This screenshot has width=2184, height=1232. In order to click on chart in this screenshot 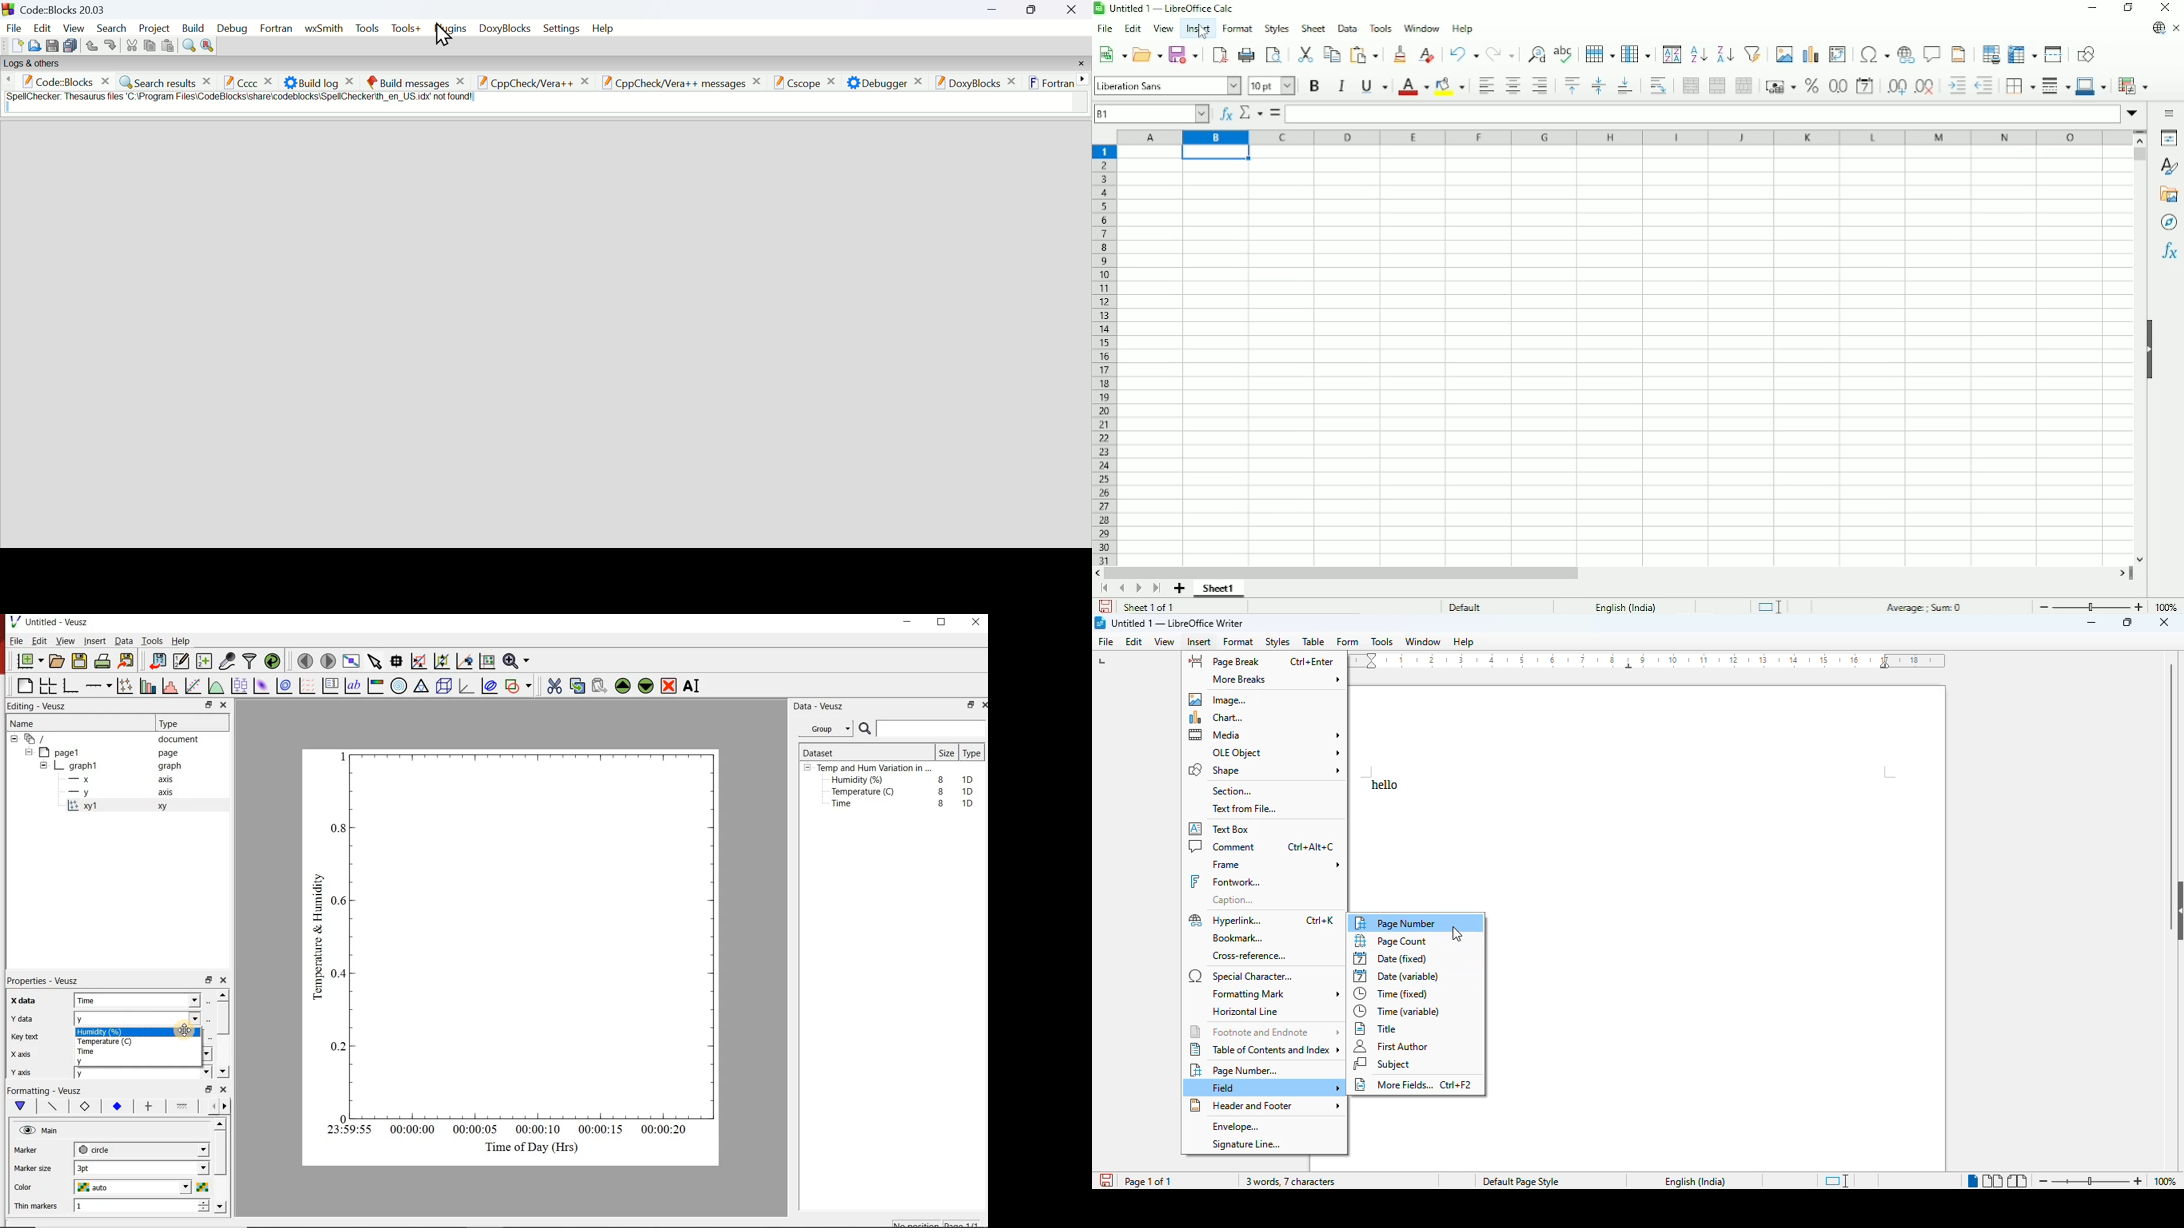, I will do `click(1219, 718)`.